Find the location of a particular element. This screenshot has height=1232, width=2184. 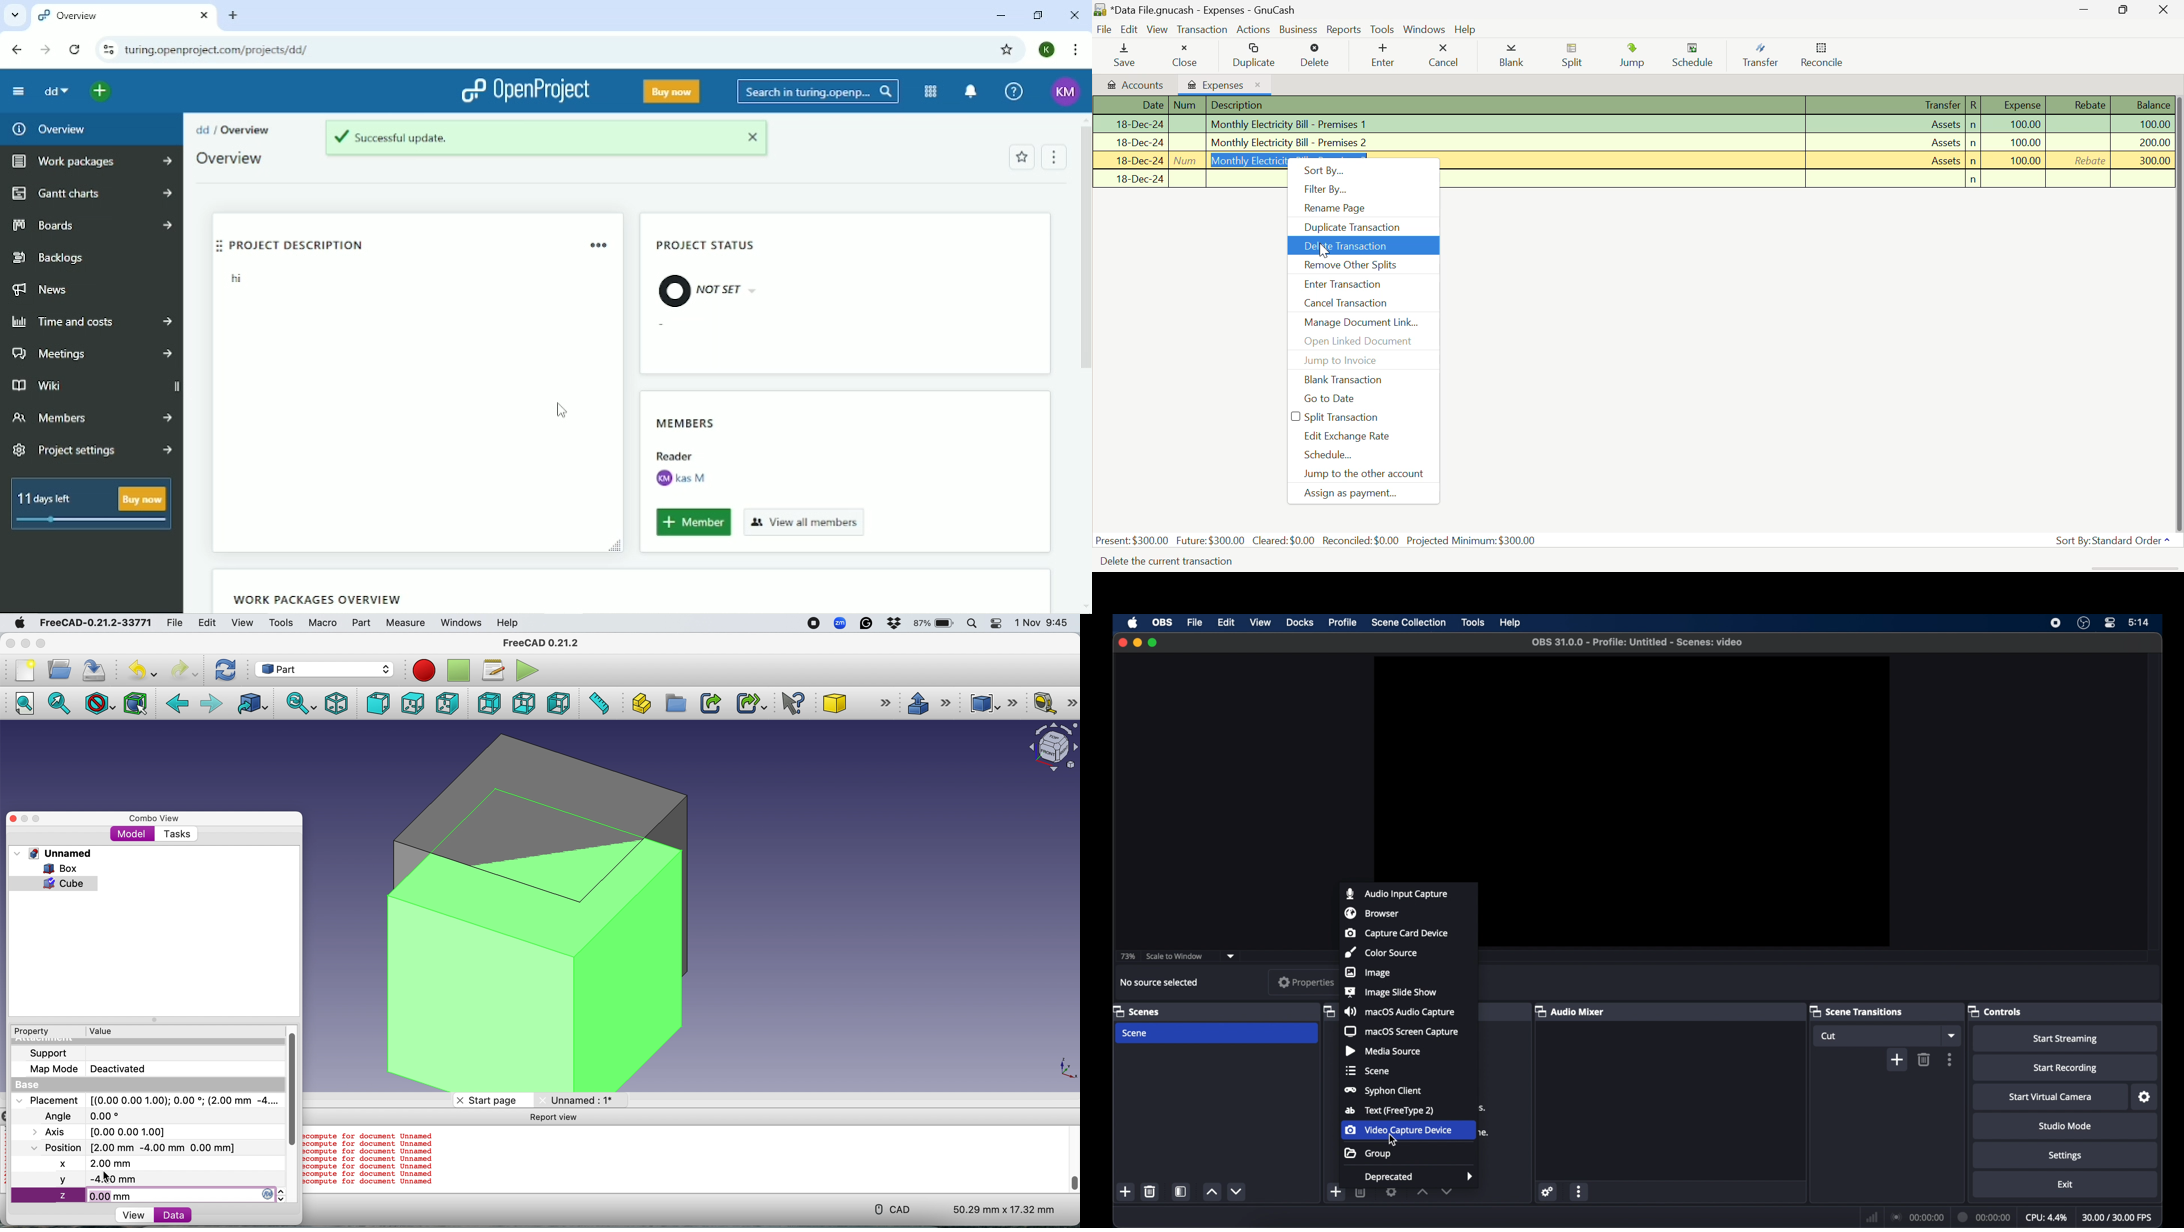

Measure distance is located at coordinates (598, 702).